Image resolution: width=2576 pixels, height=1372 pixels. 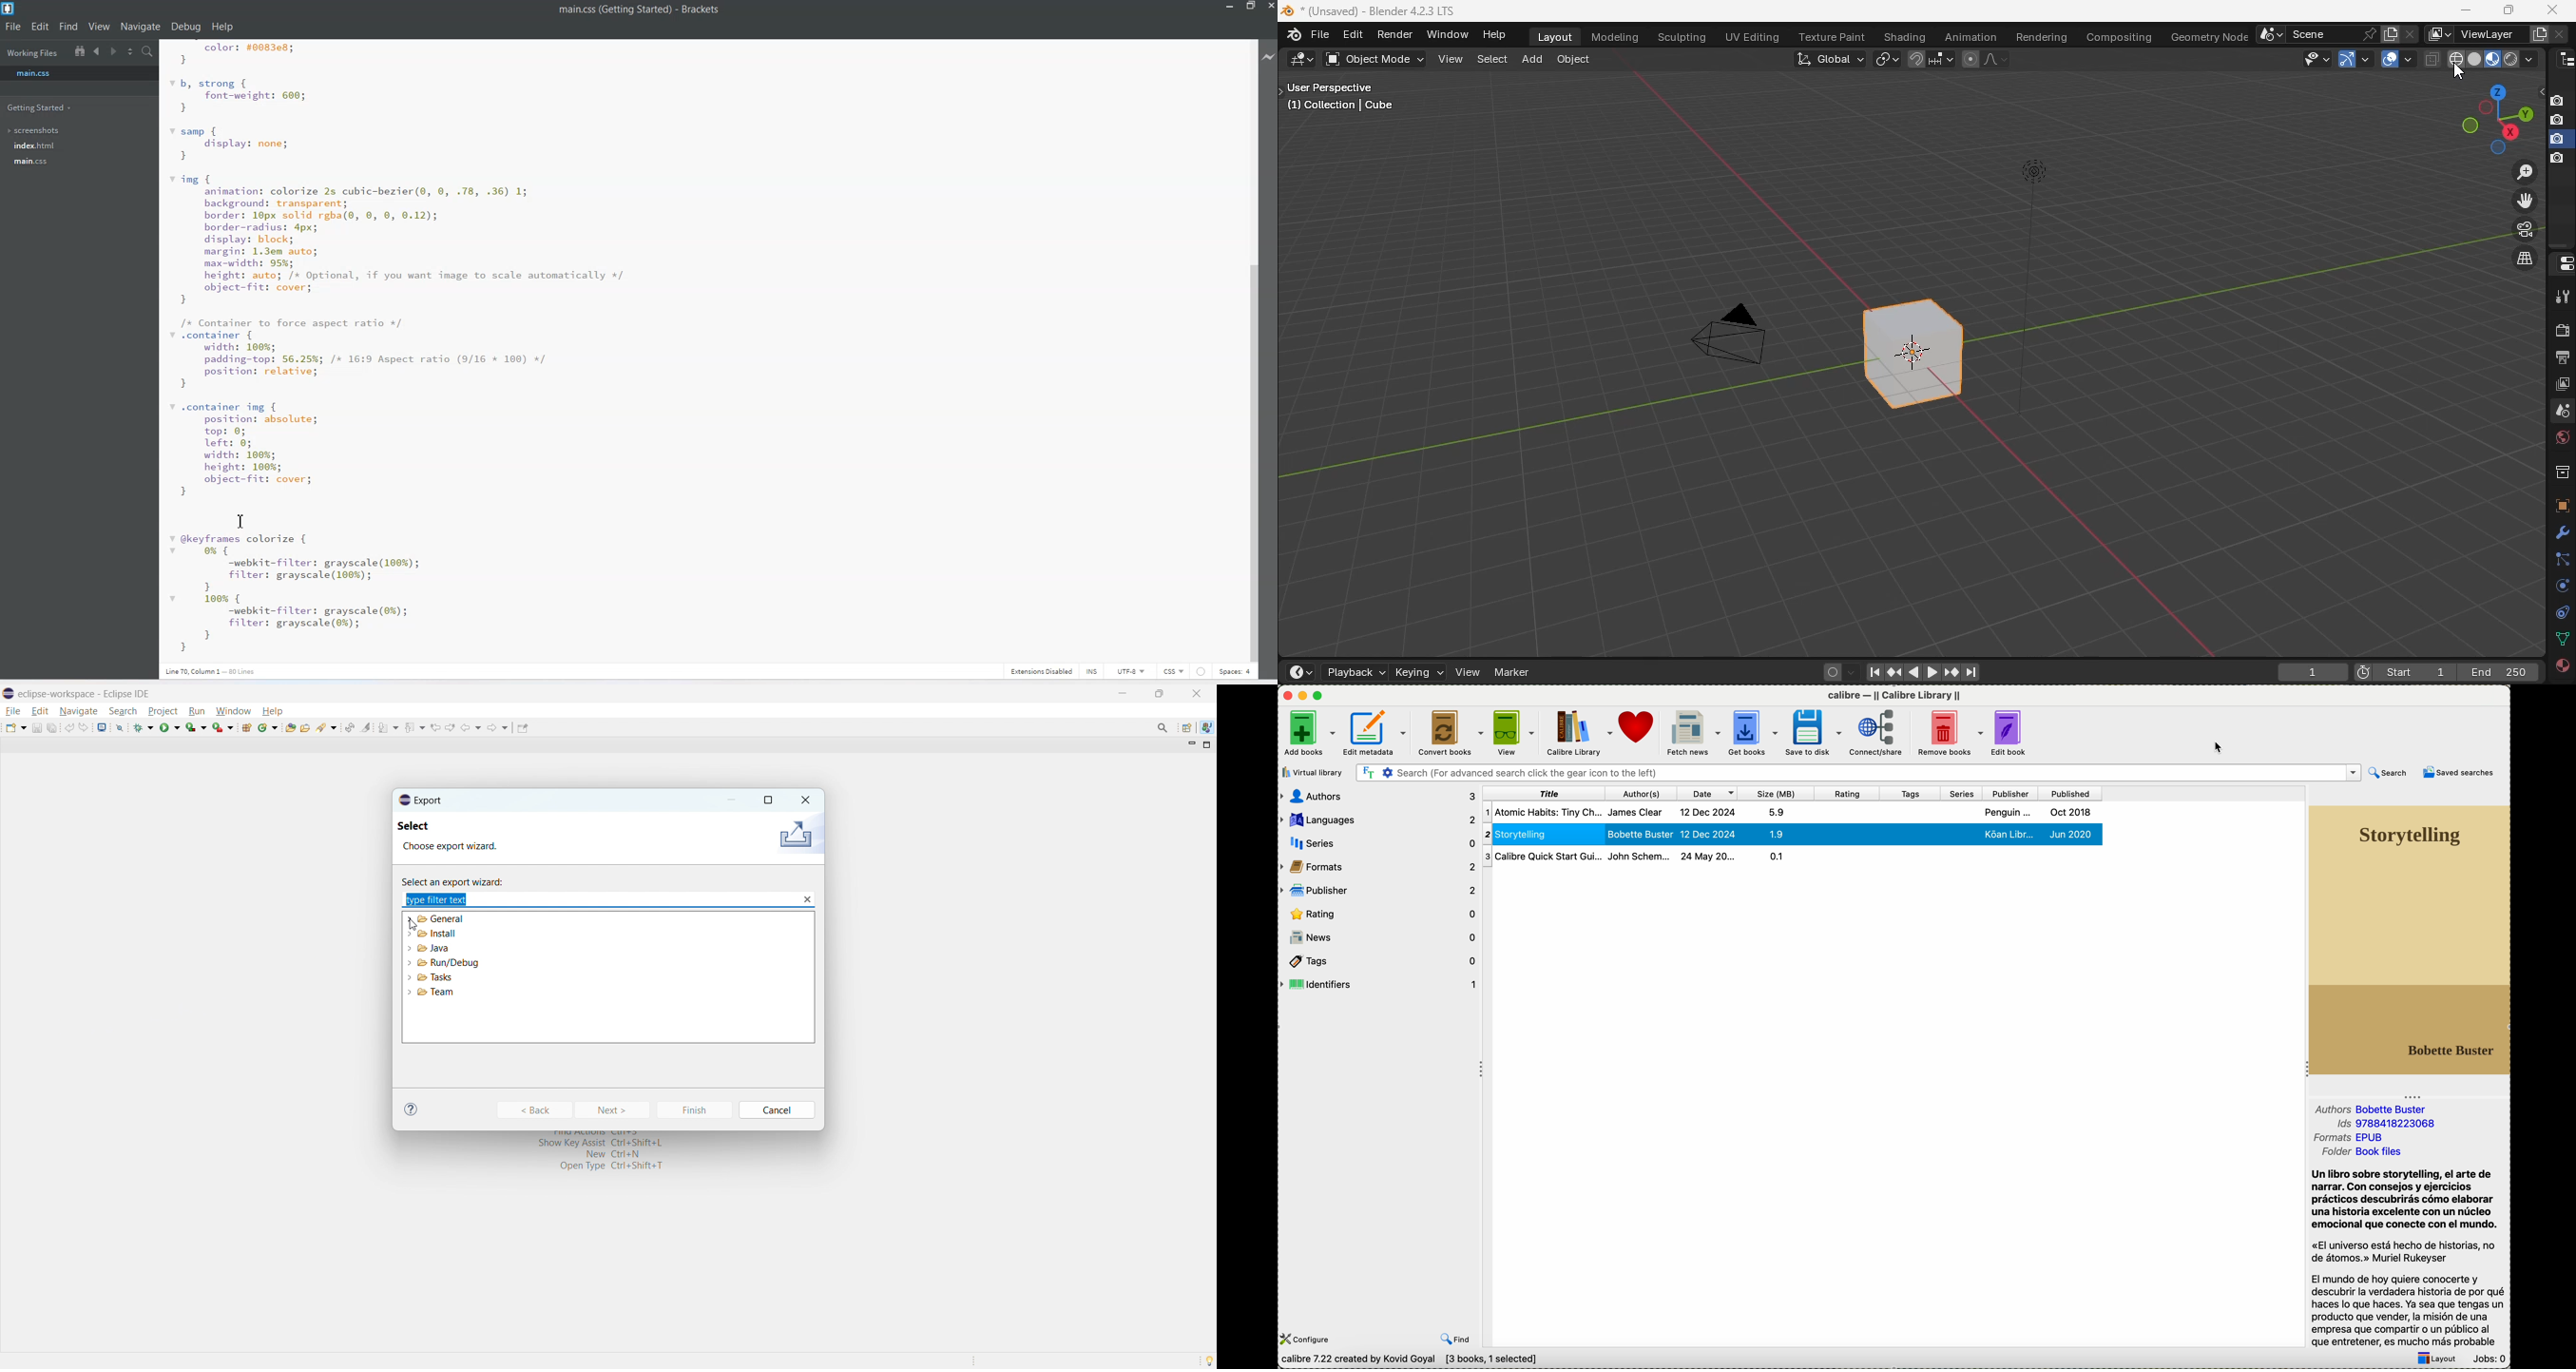 I want to click on Material, so click(x=2559, y=669).